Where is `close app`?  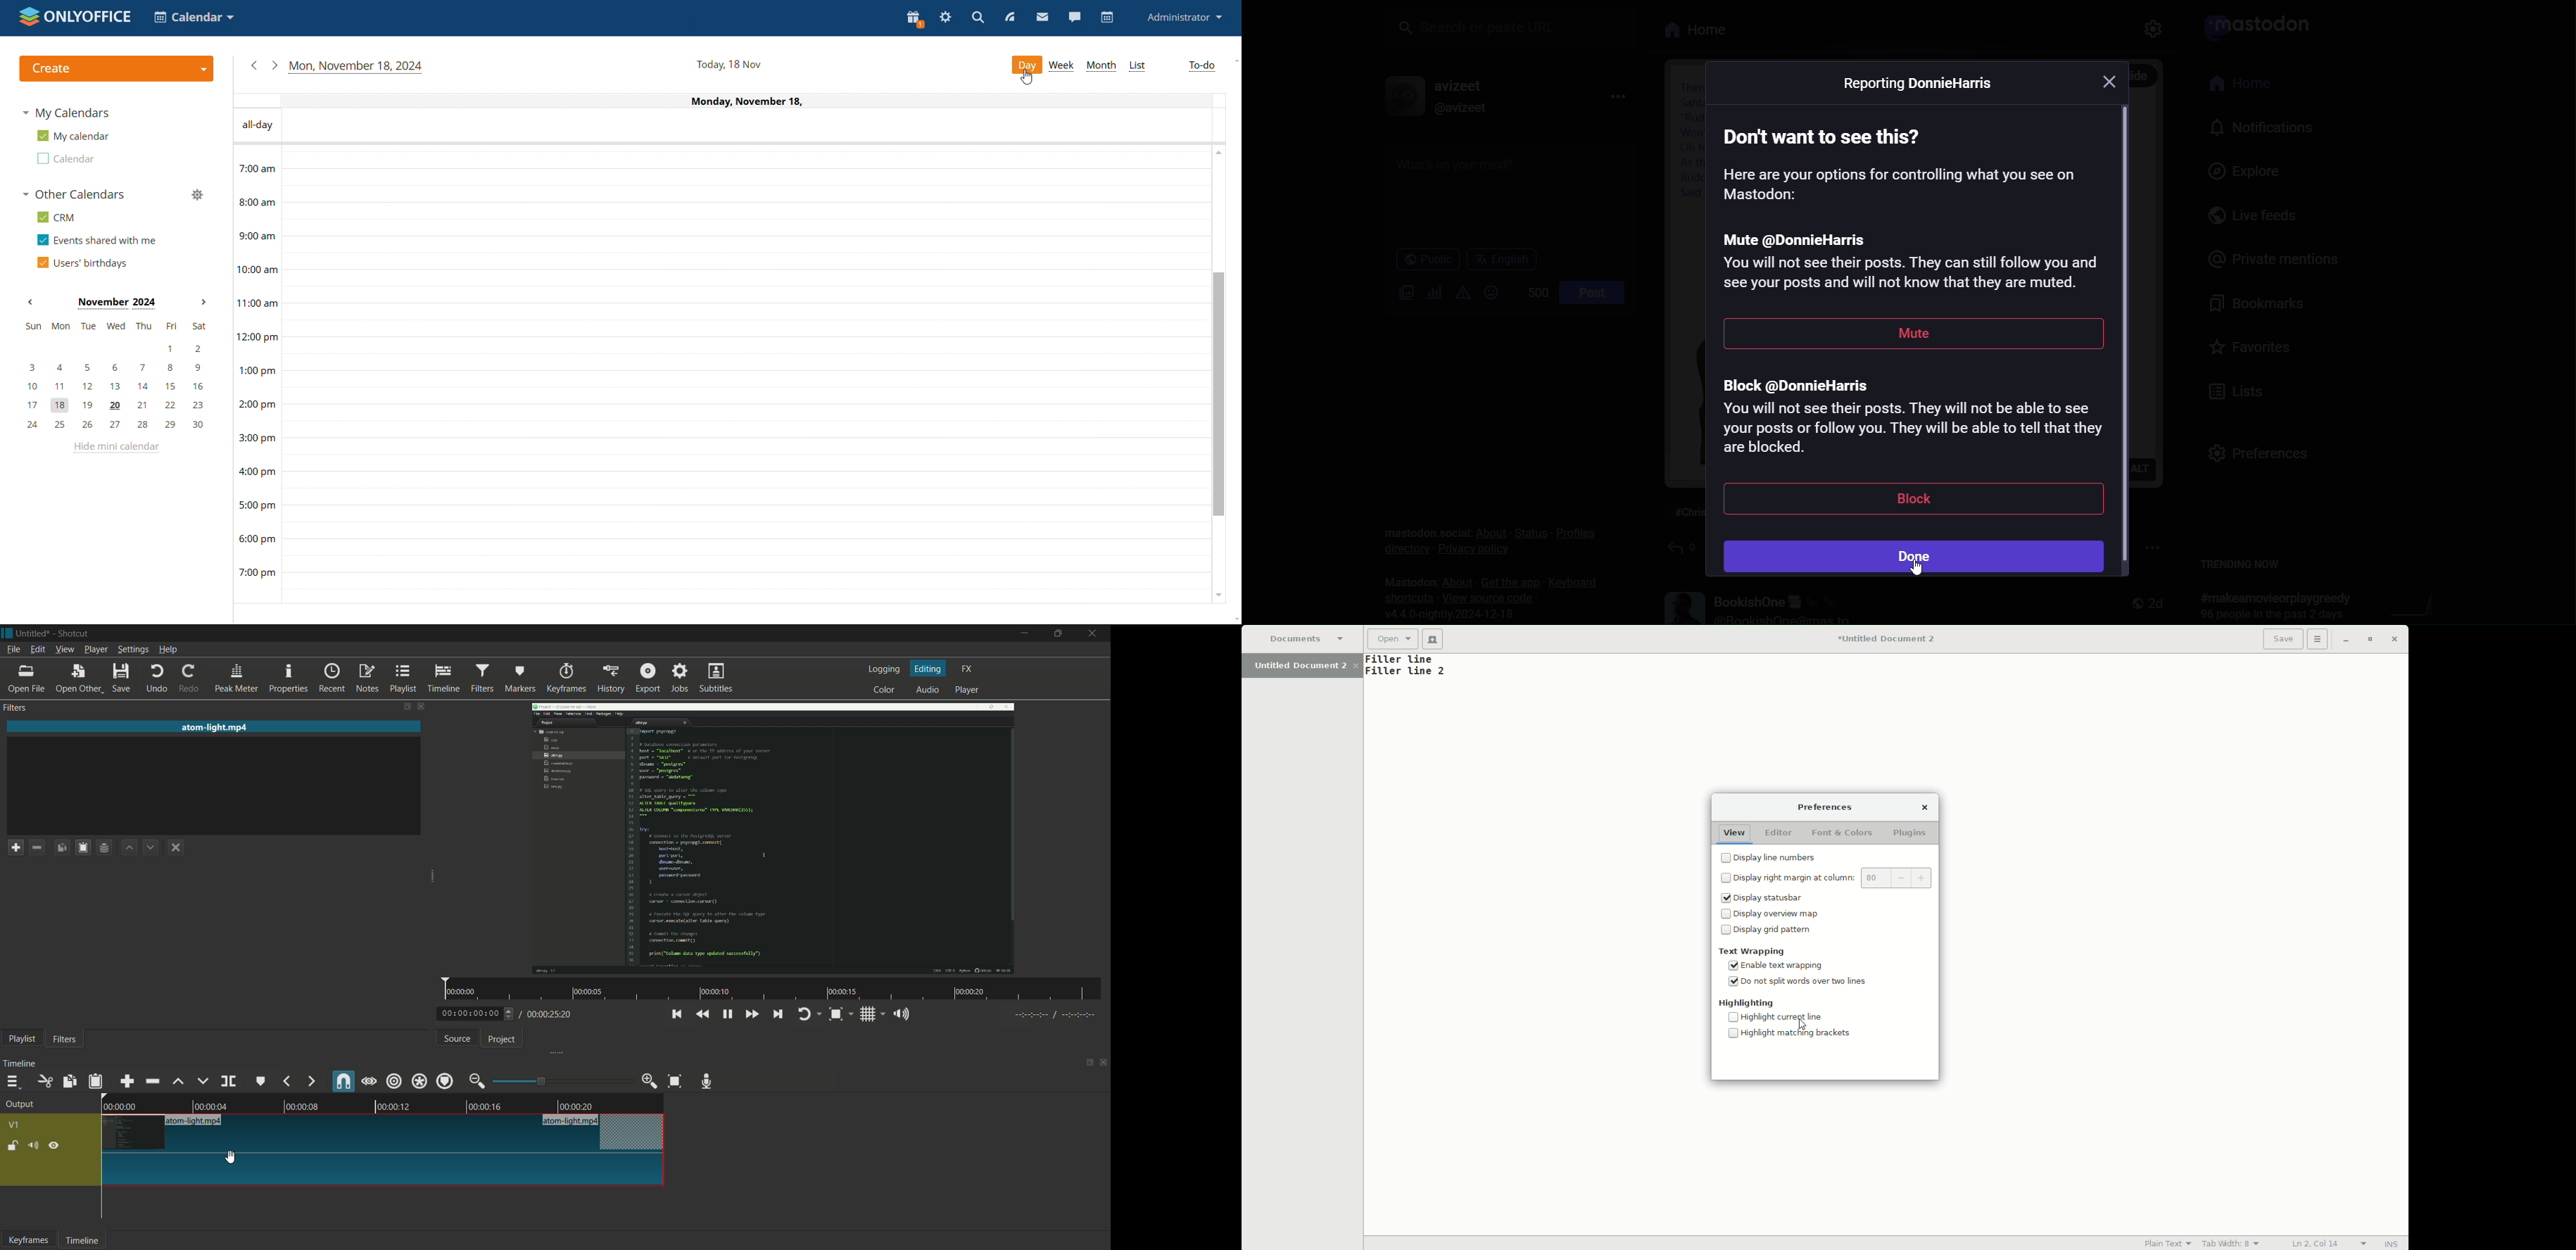
close app is located at coordinates (1096, 633).